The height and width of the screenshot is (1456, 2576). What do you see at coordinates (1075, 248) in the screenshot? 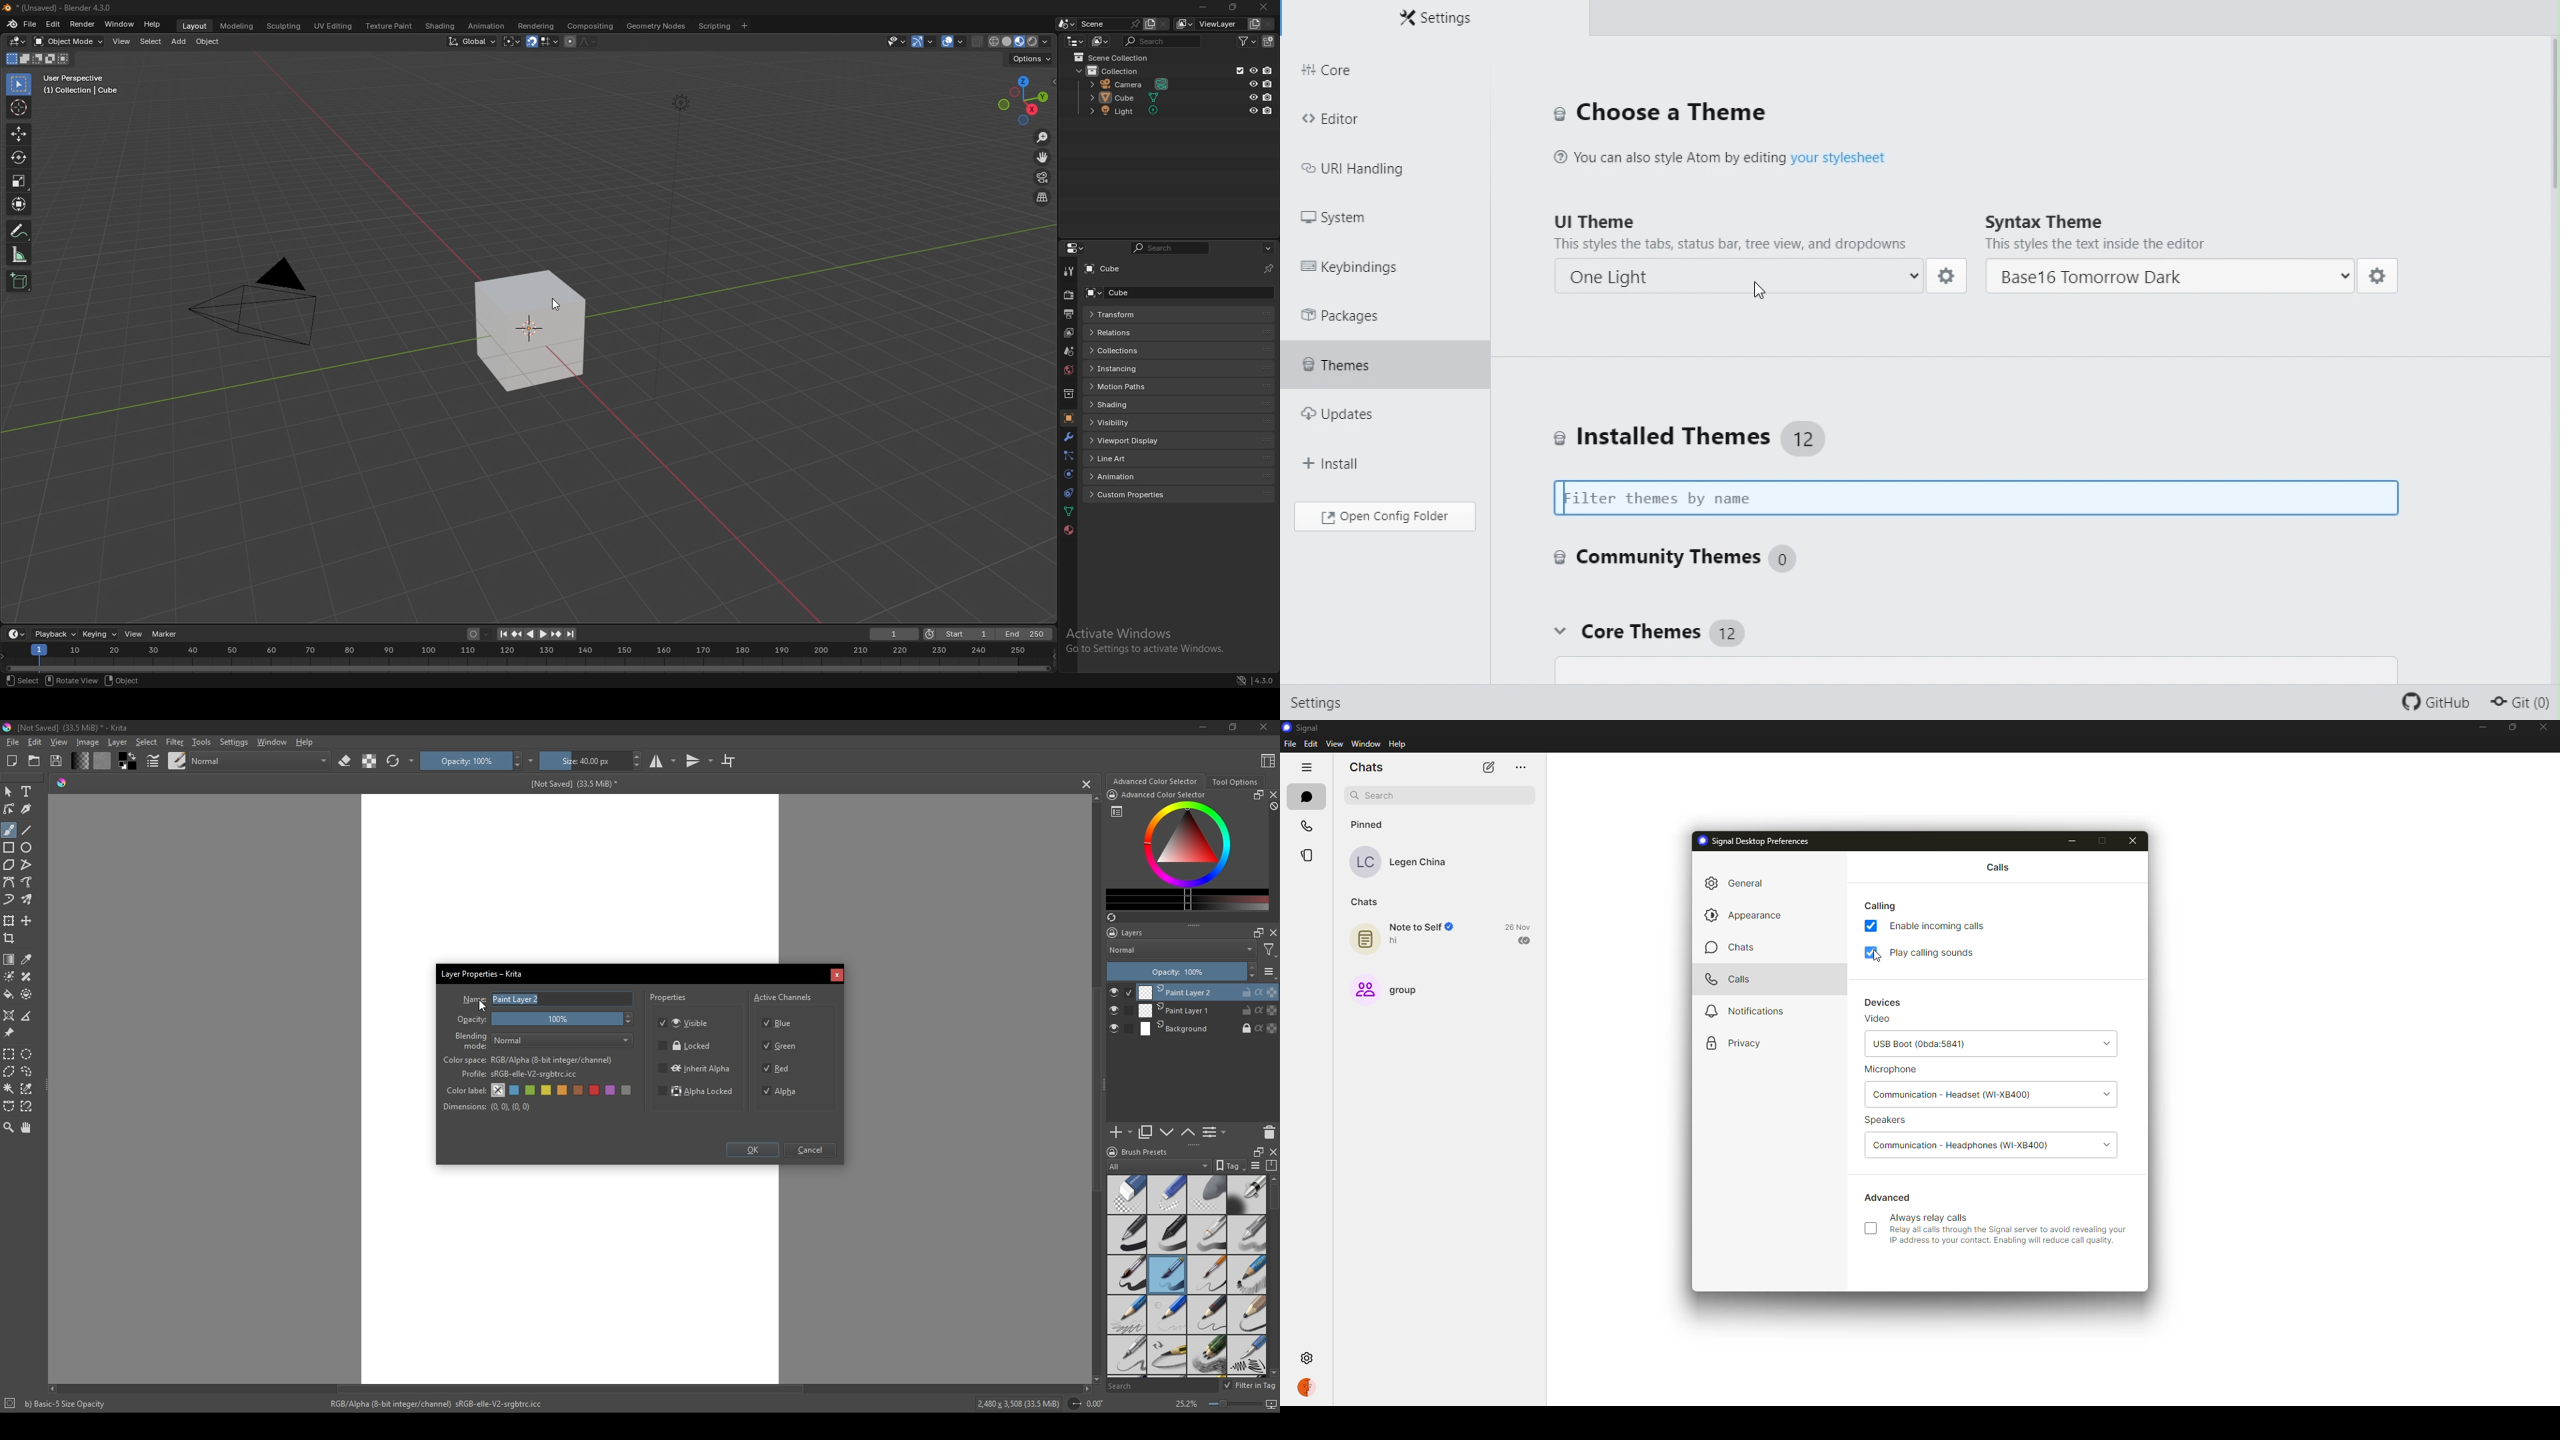
I see `editor type` at bounding box center [1075, 248].